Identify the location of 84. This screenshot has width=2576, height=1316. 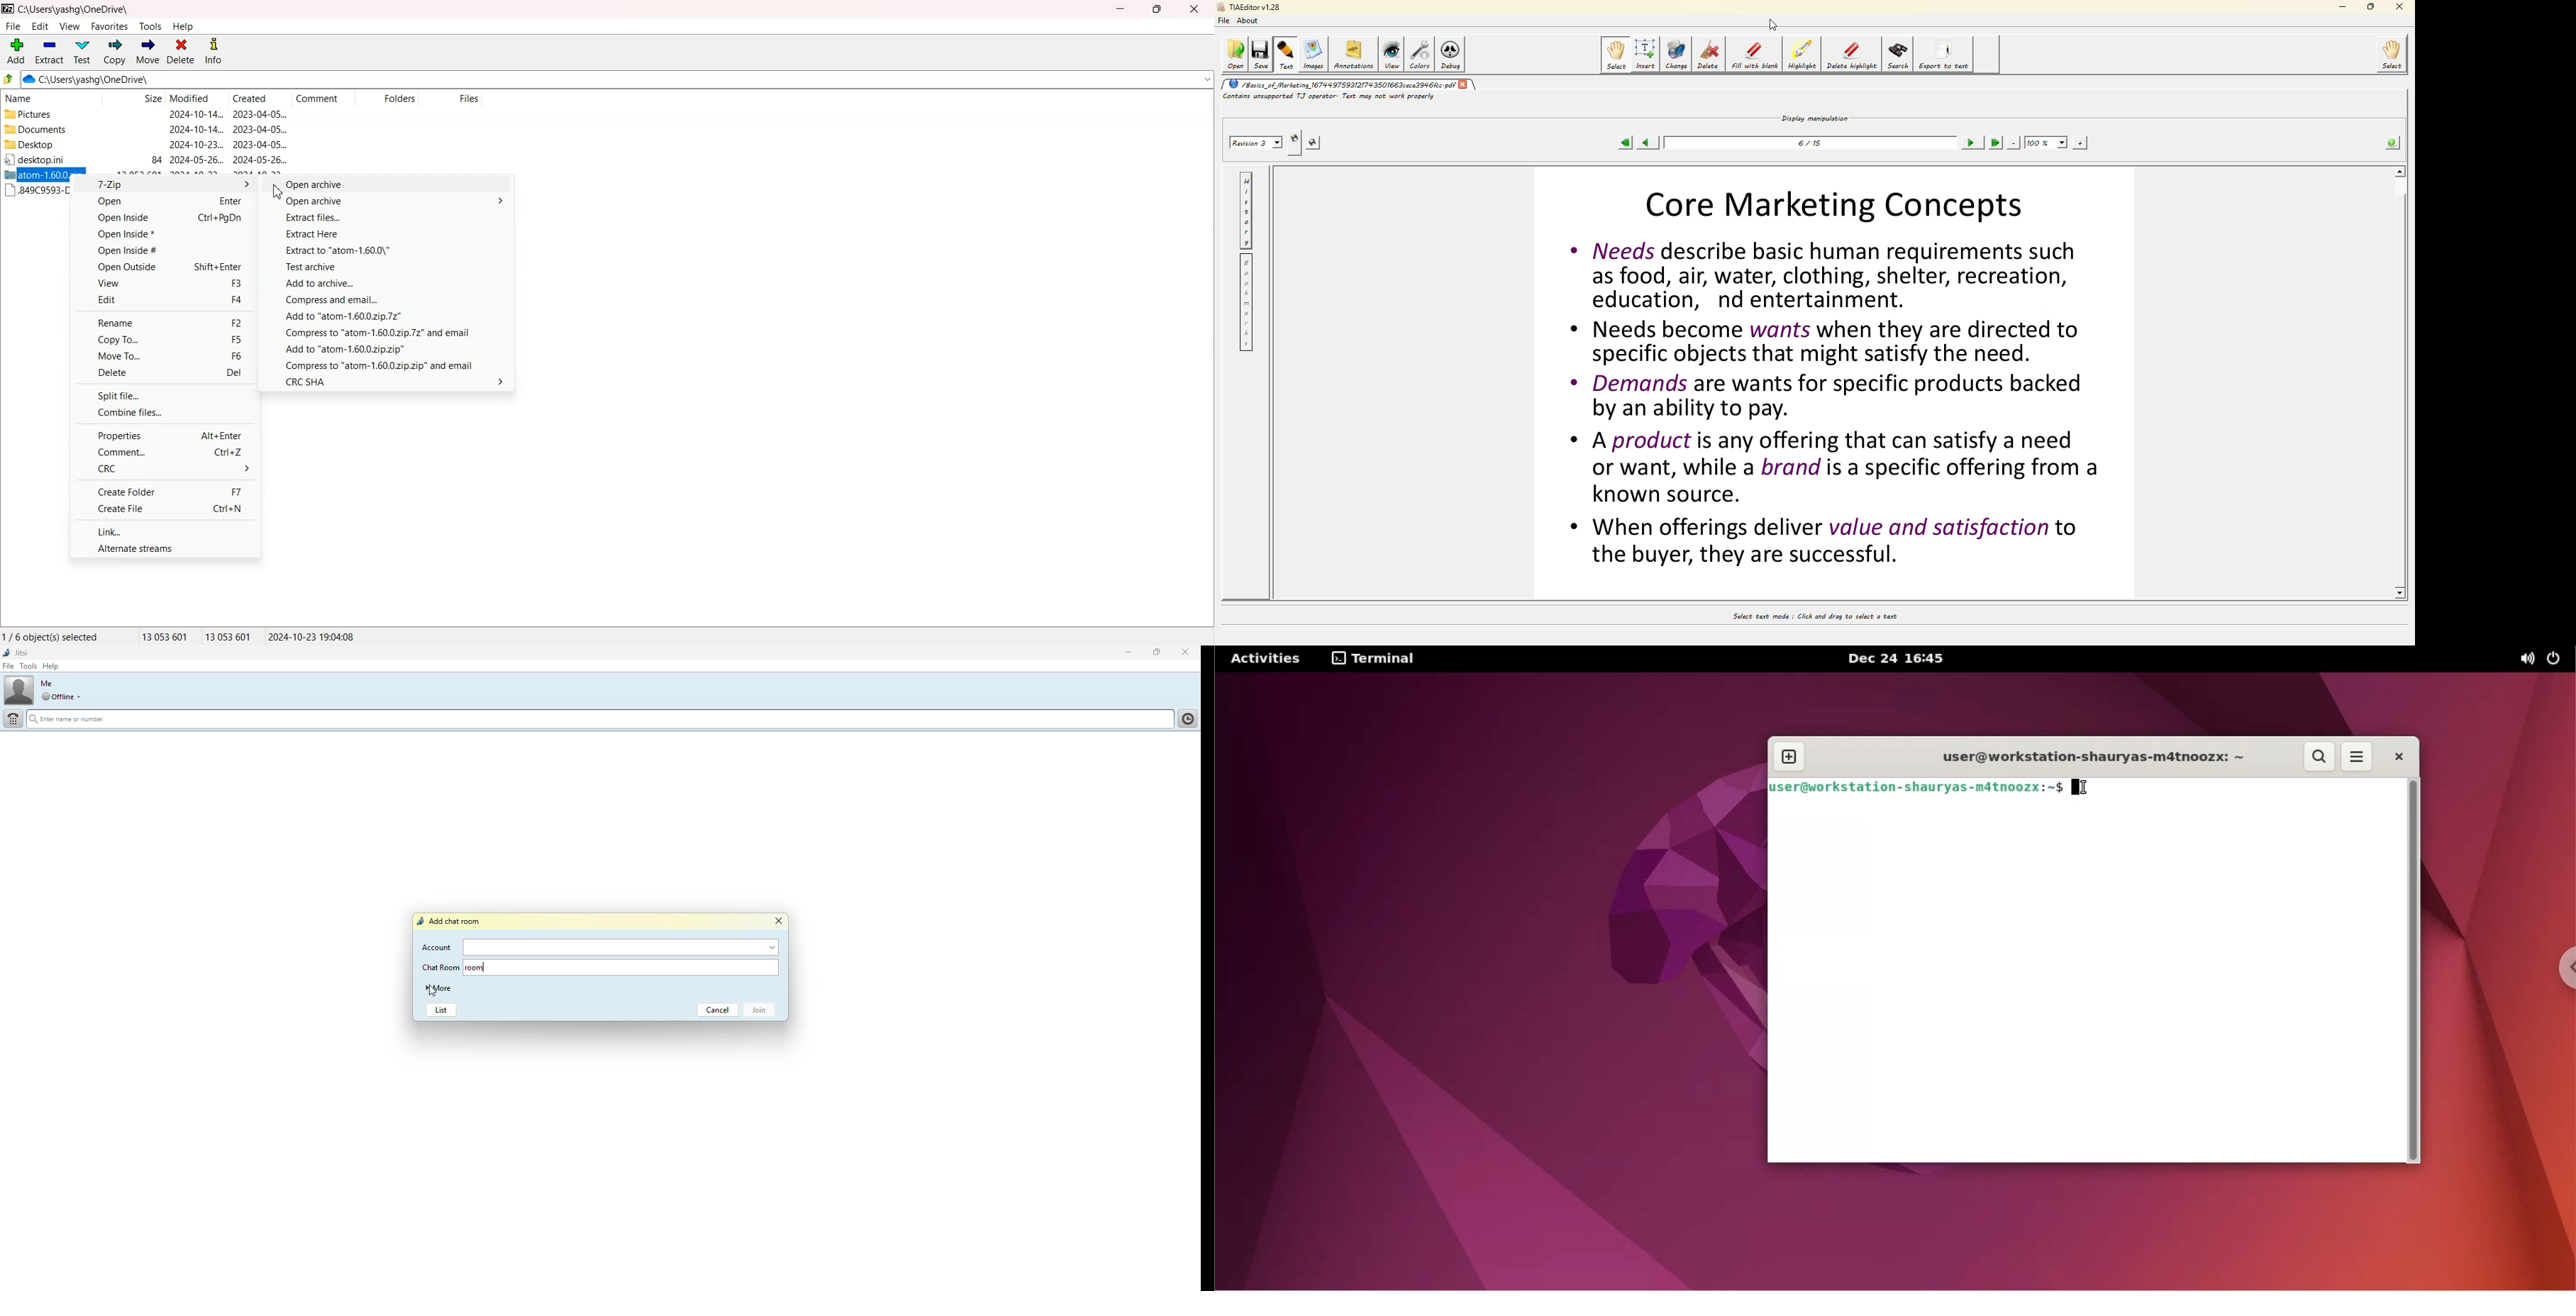
(157, 160).